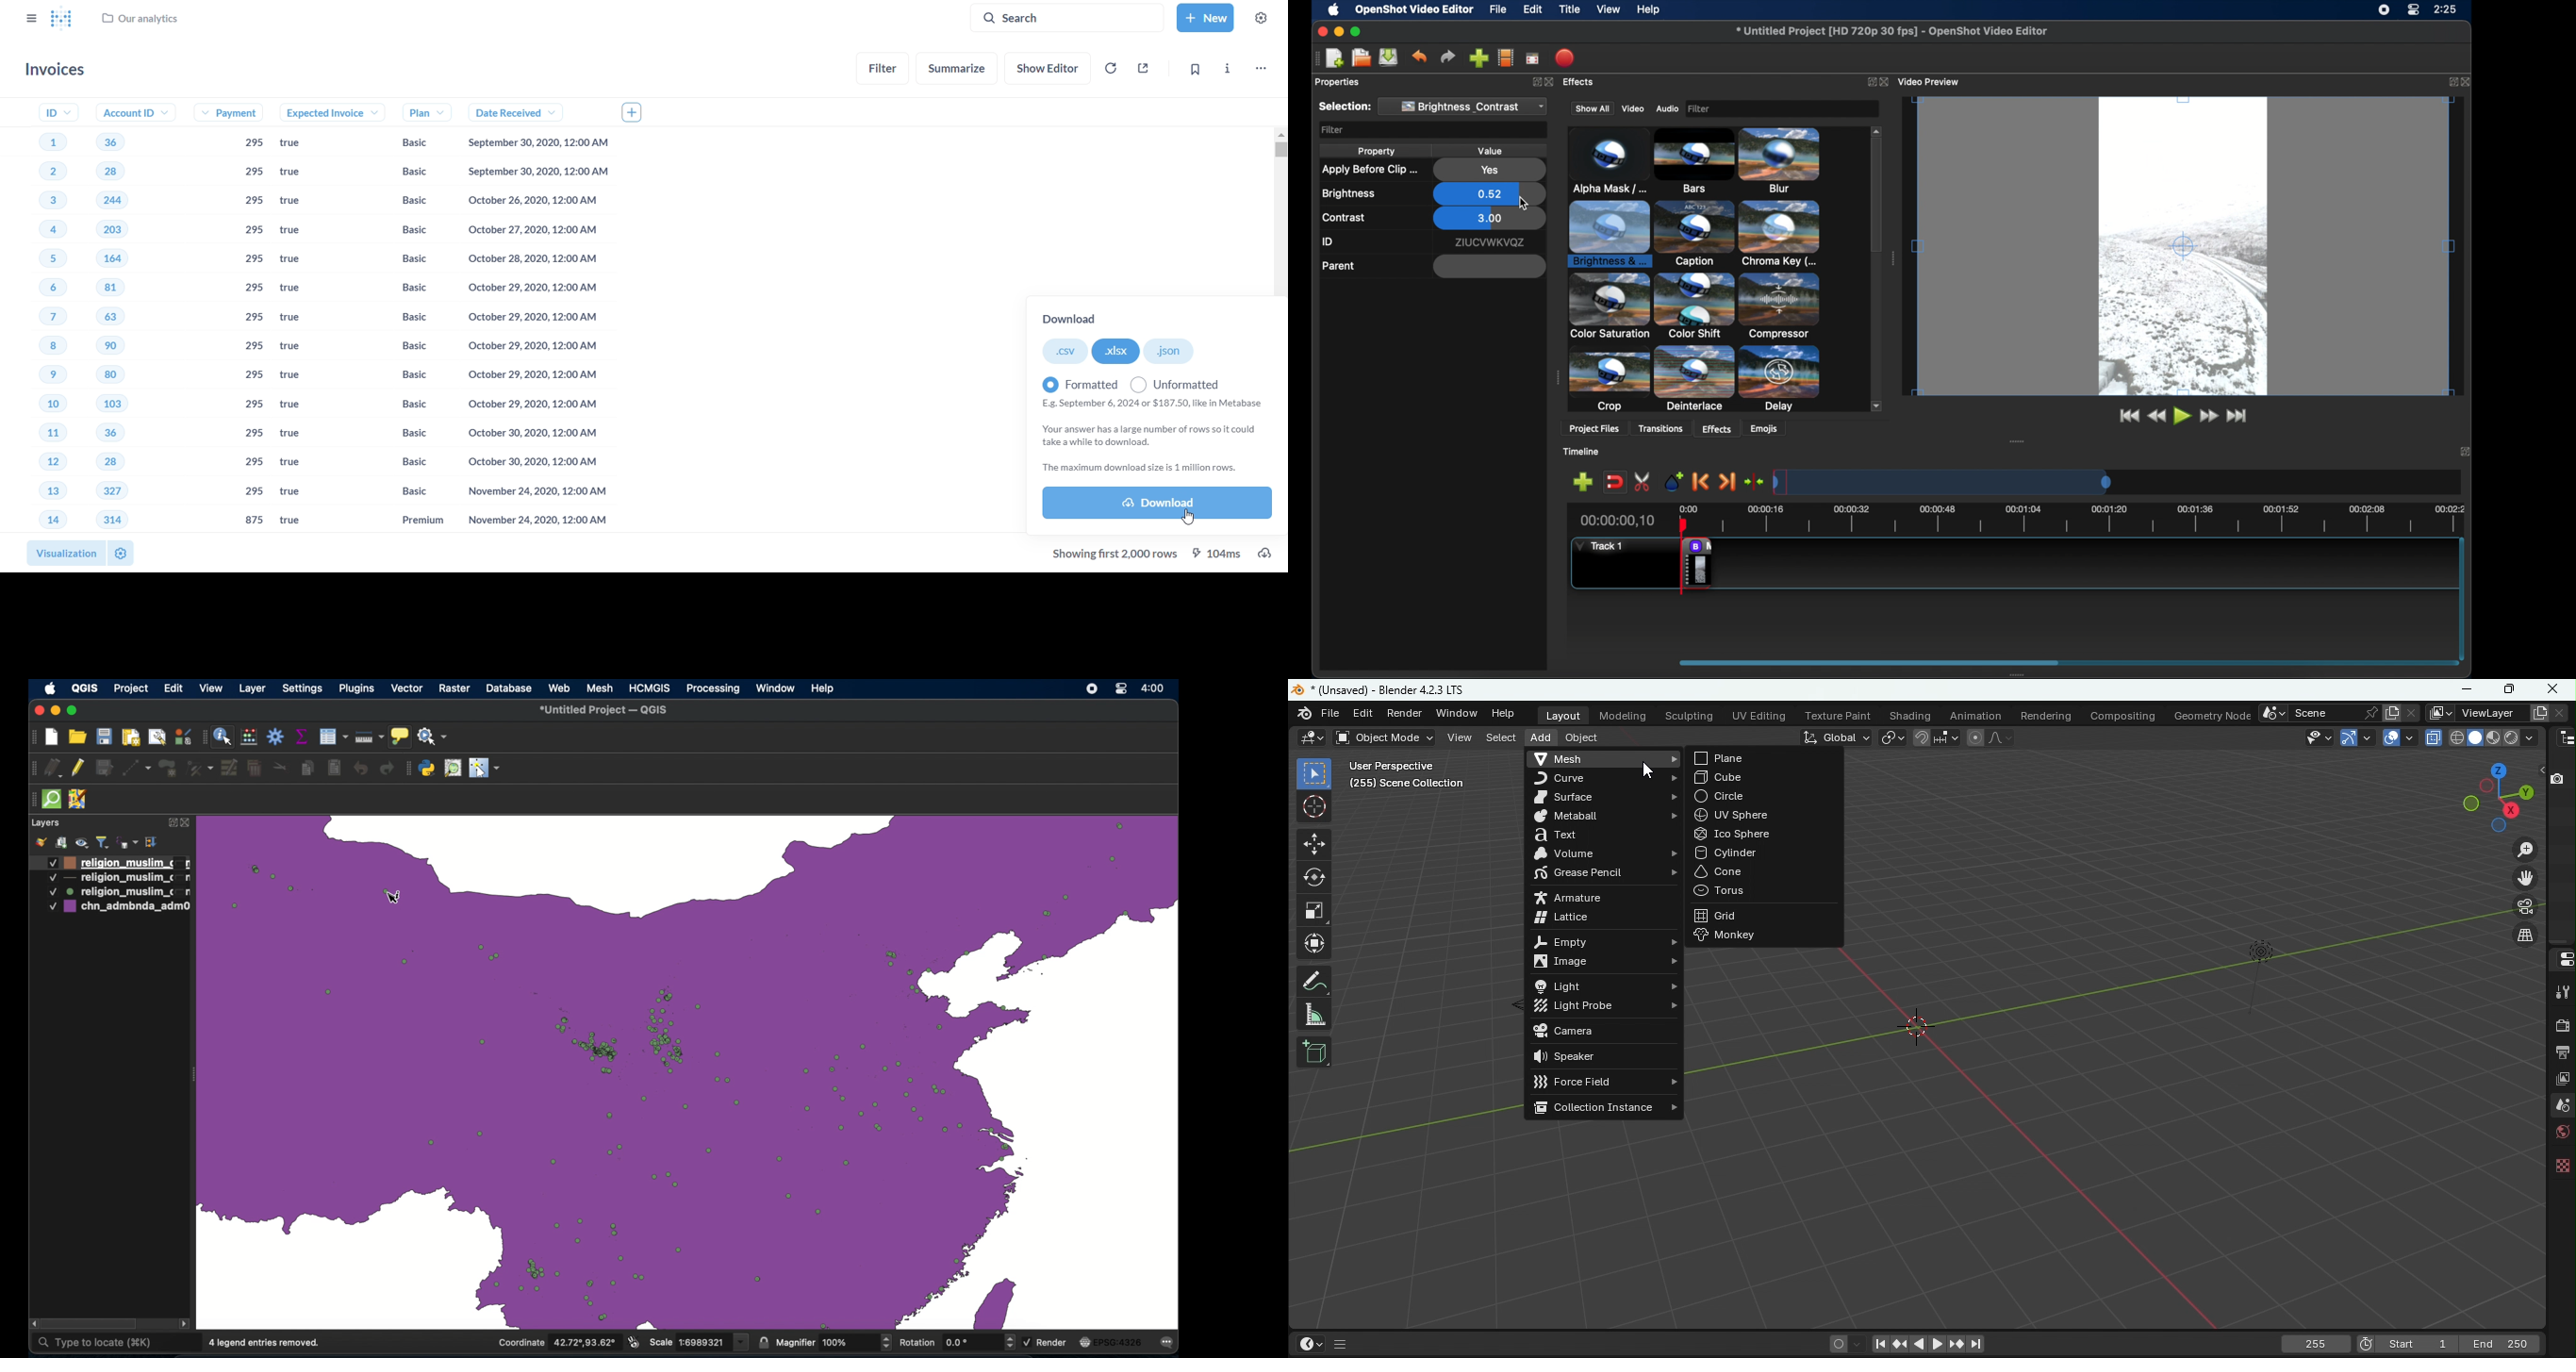 Image resolution: width=2576 pixels, height=1372 pixels. Describe the element at coordinates (2560, 960) in the screenshot. I see `Editor type` at that location.